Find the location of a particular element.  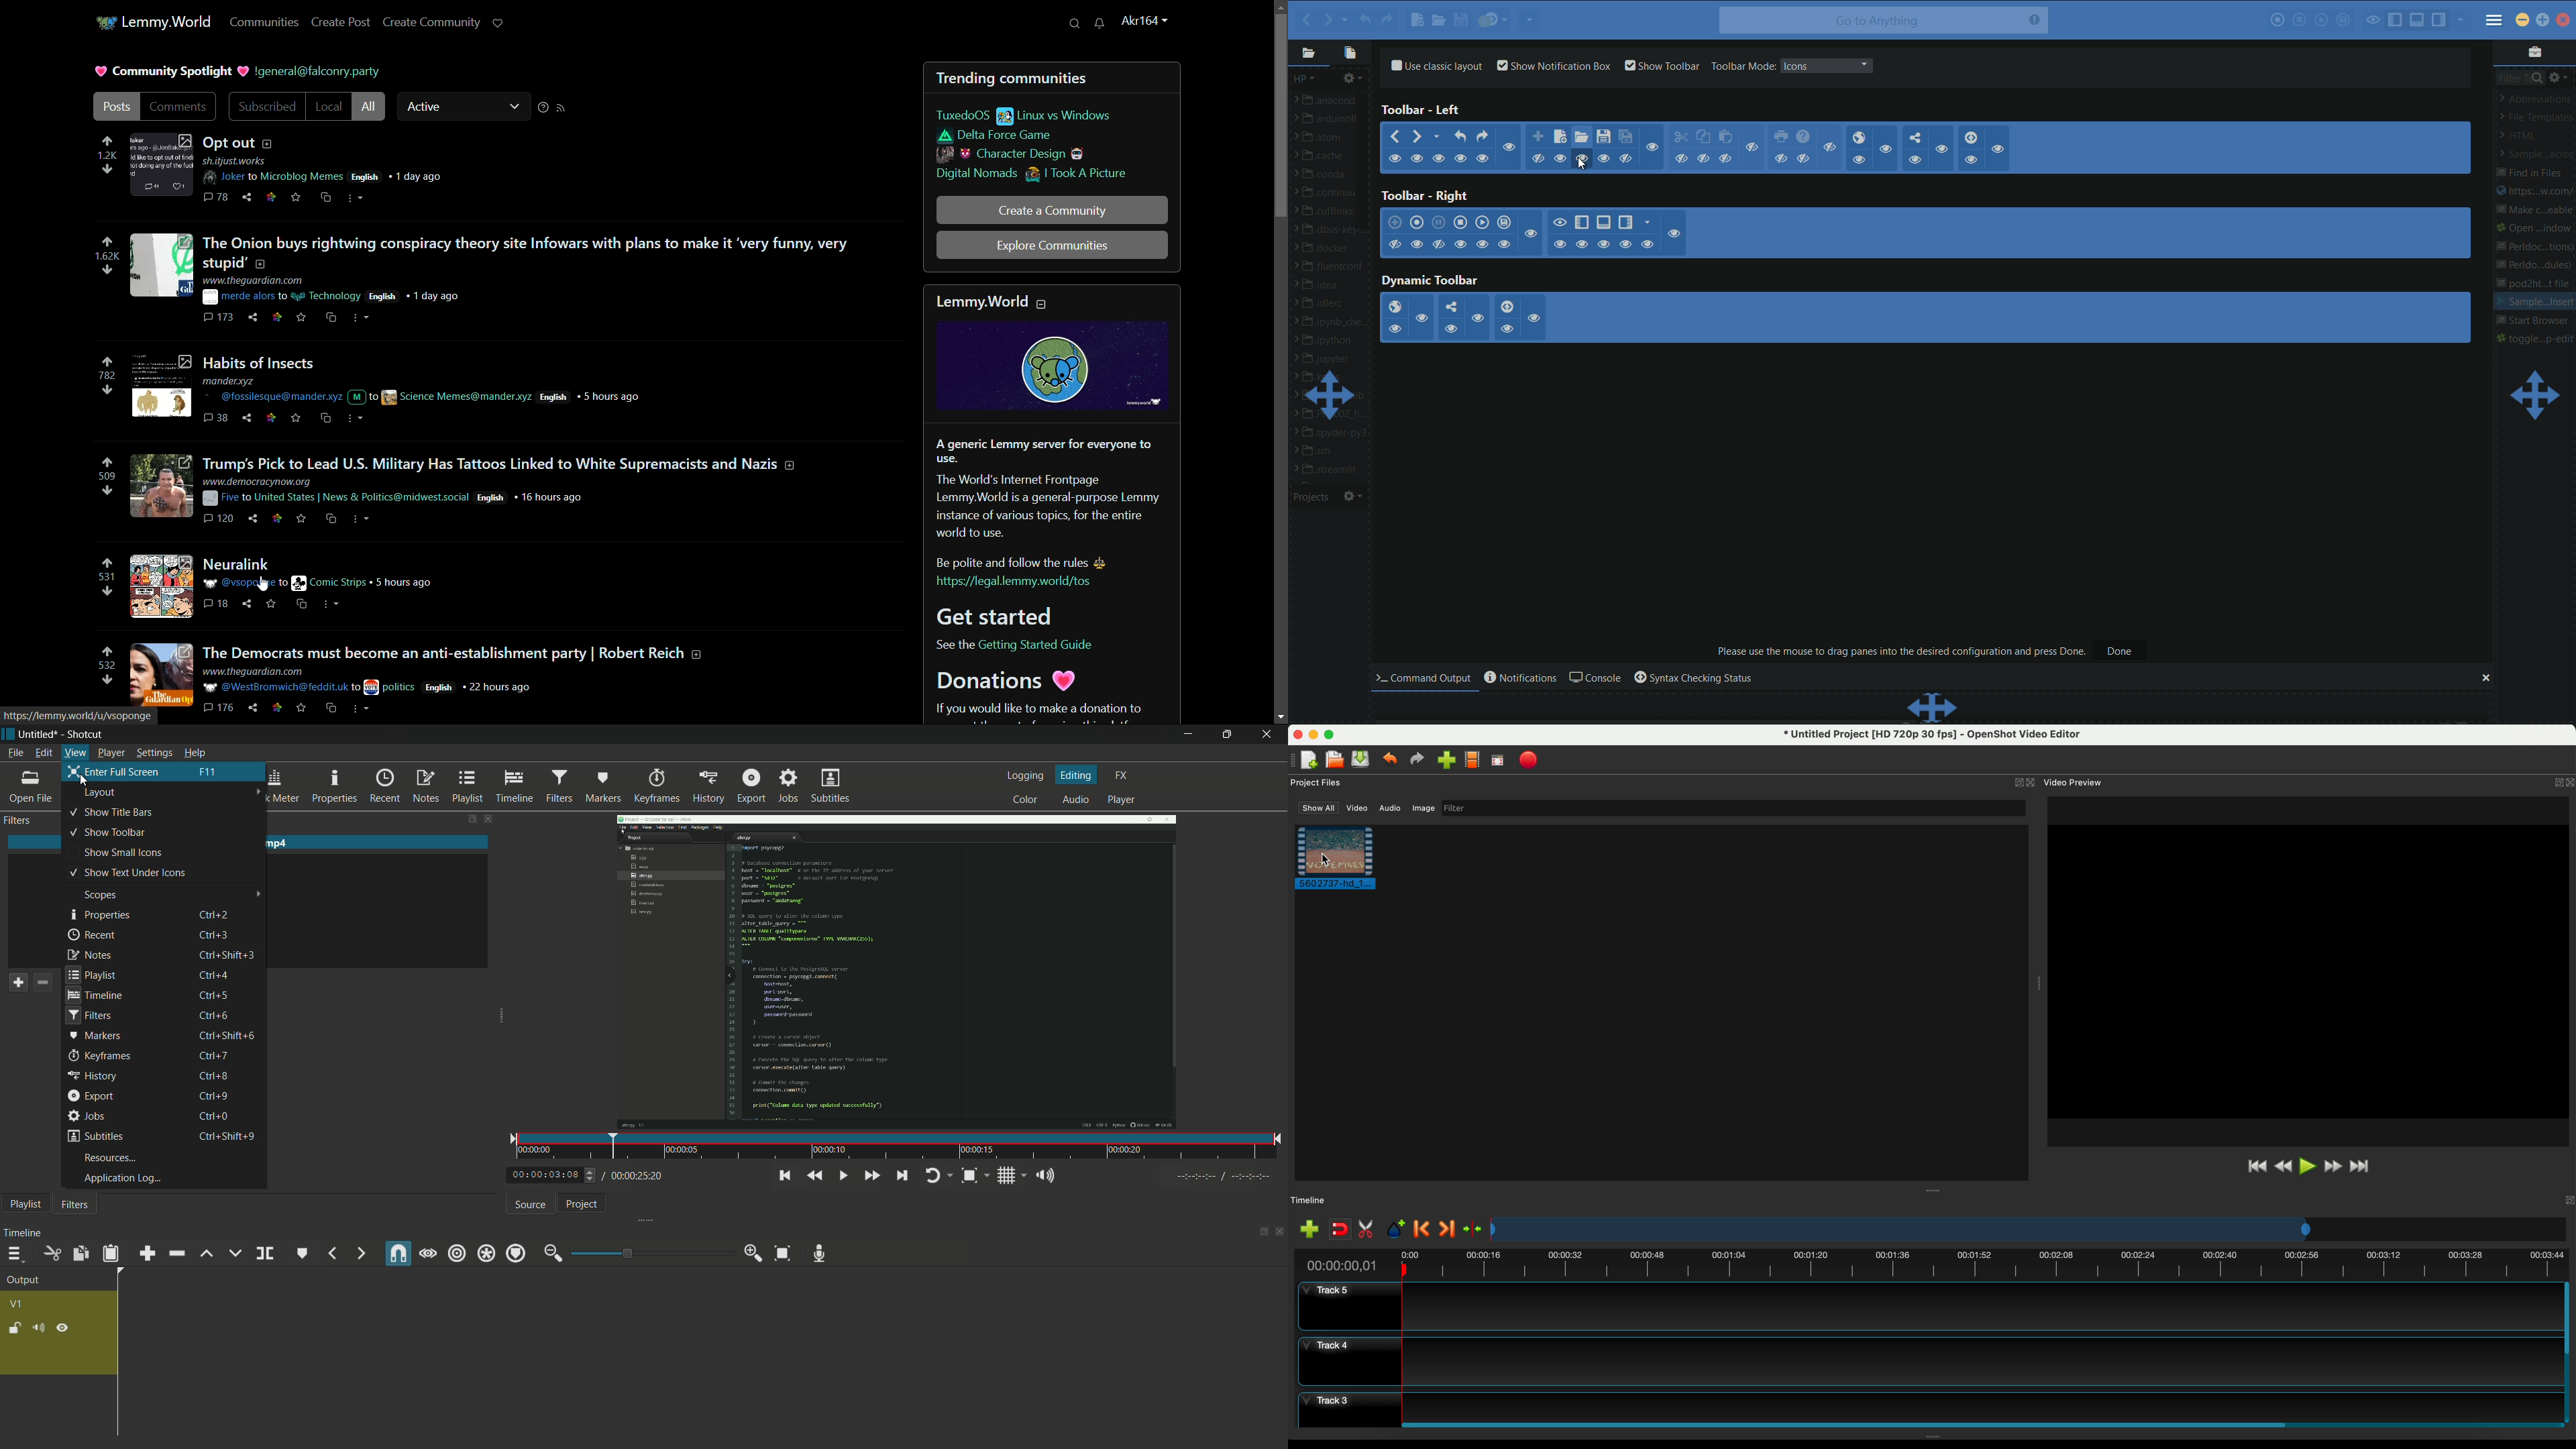

remove filter is located at coordinates (43, 983).